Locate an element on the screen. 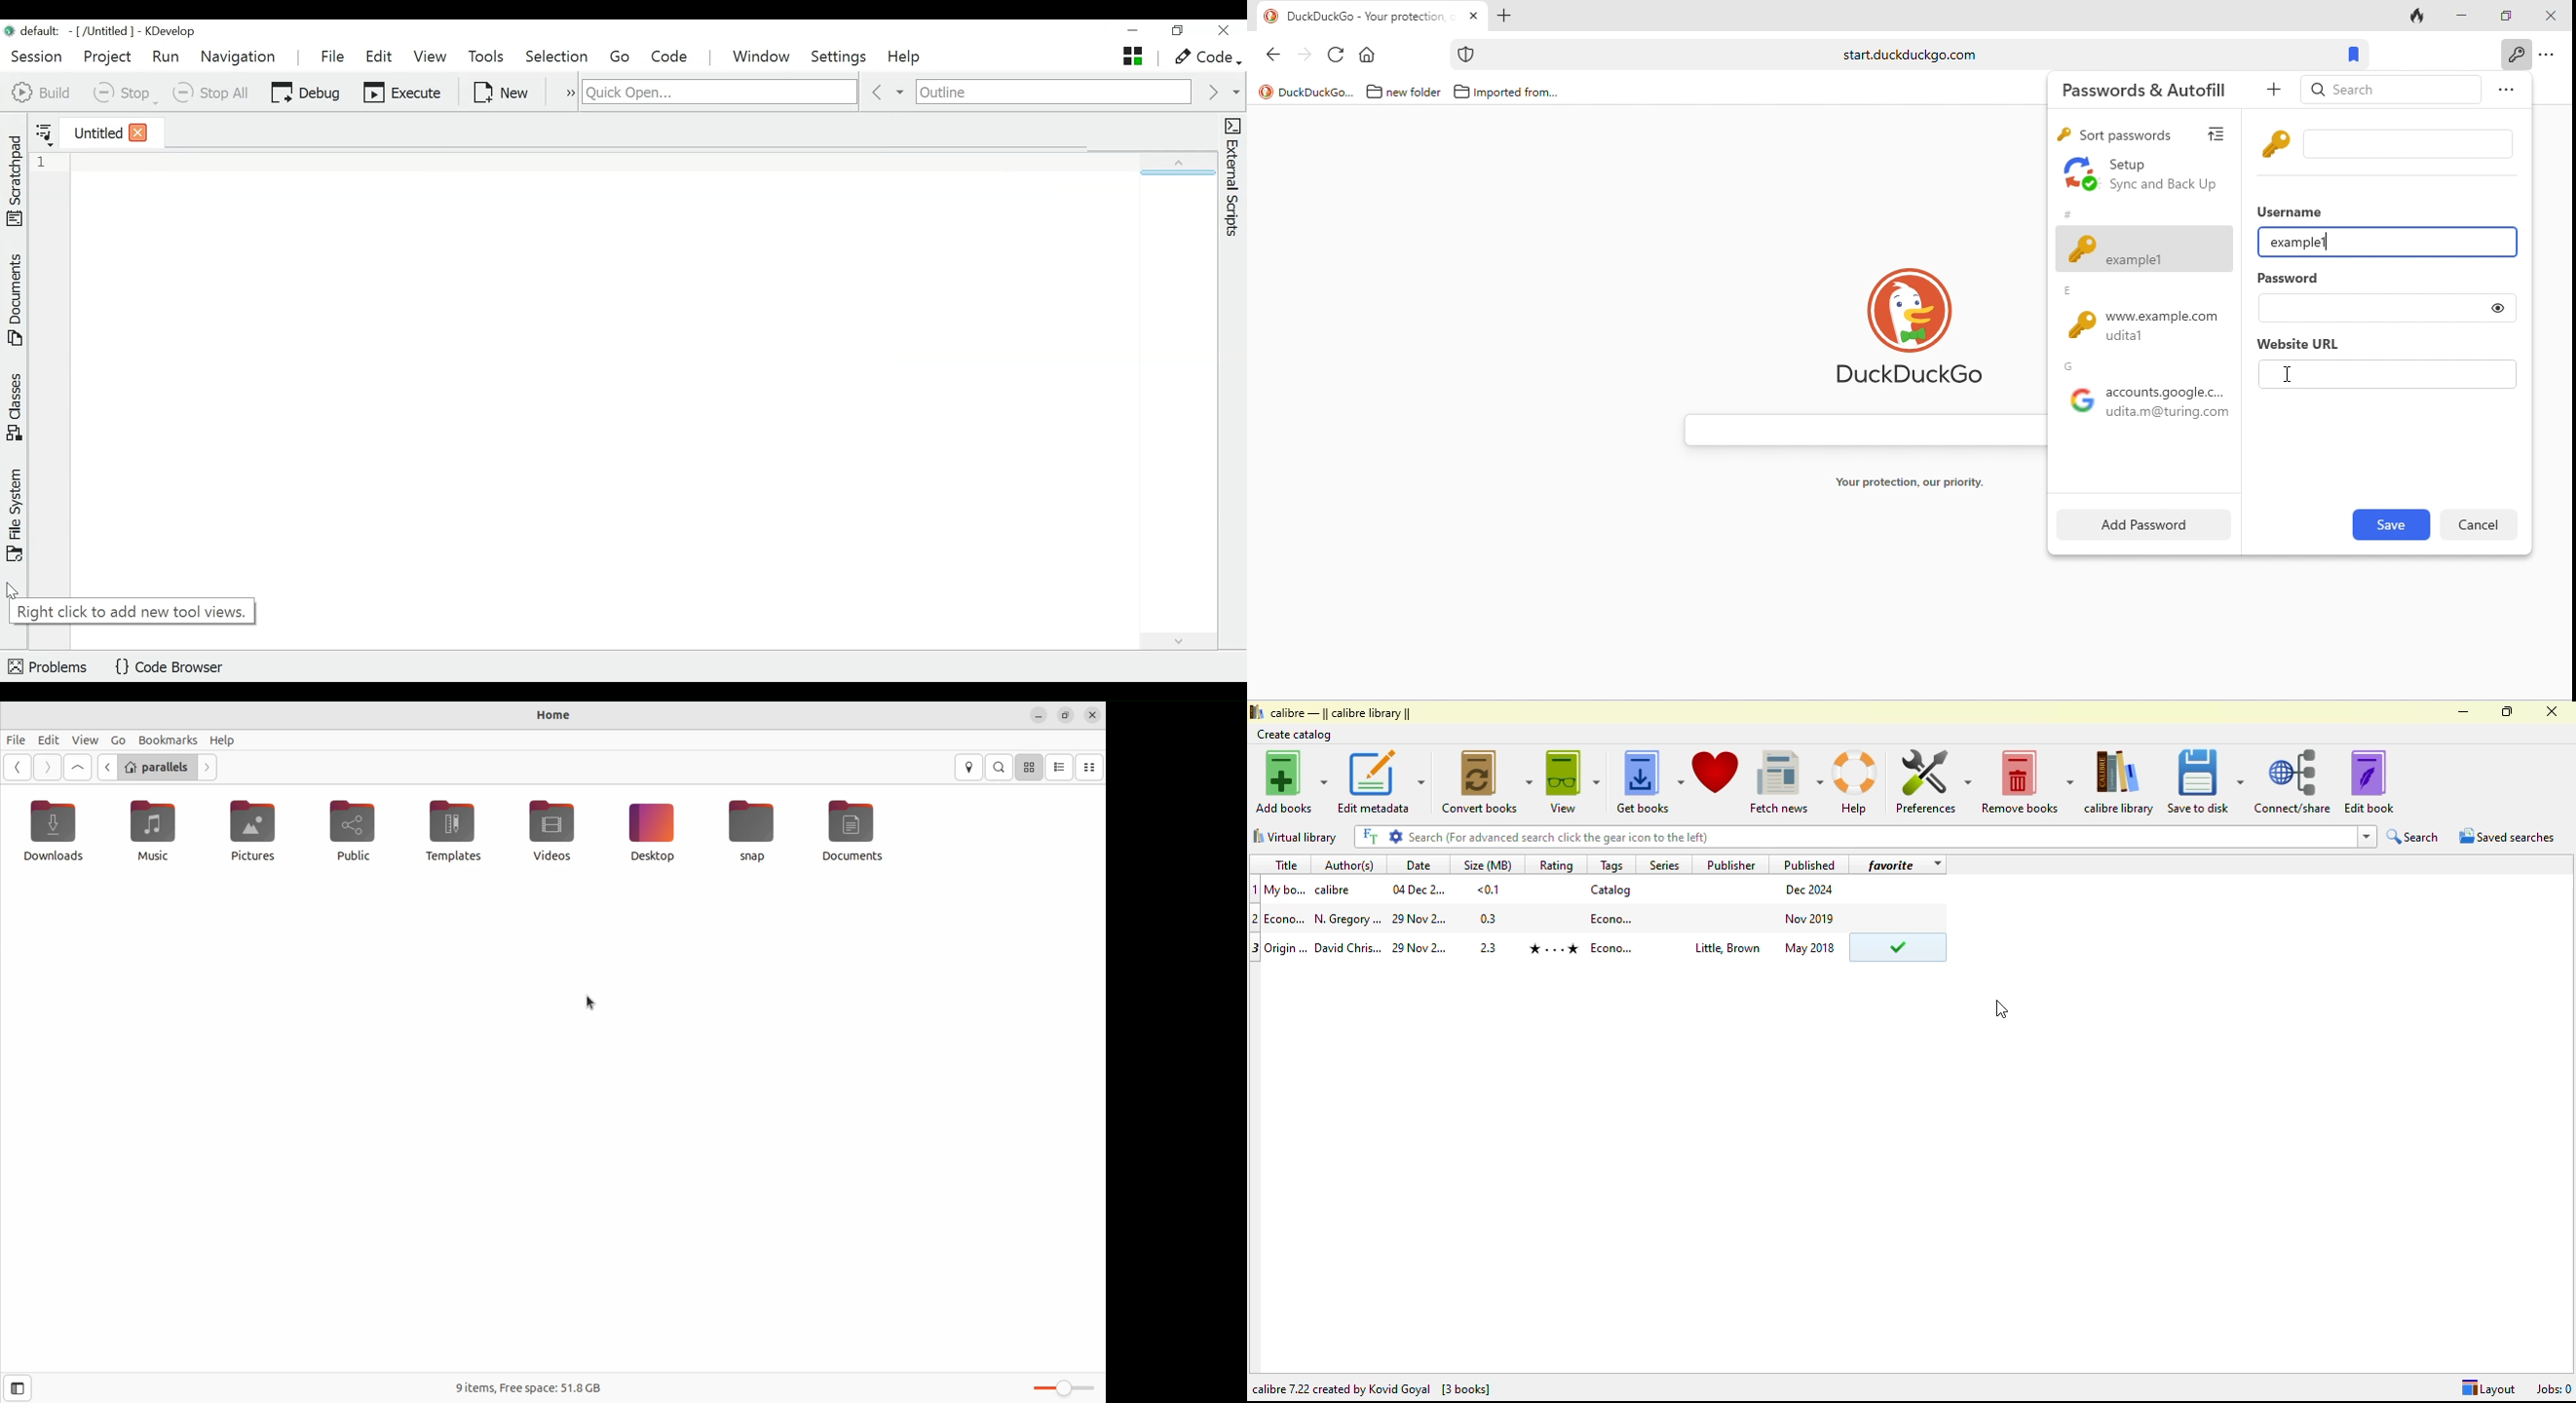 This screenshot has width=2576, height=1428. minimize is located at coordinates (2459, 14).